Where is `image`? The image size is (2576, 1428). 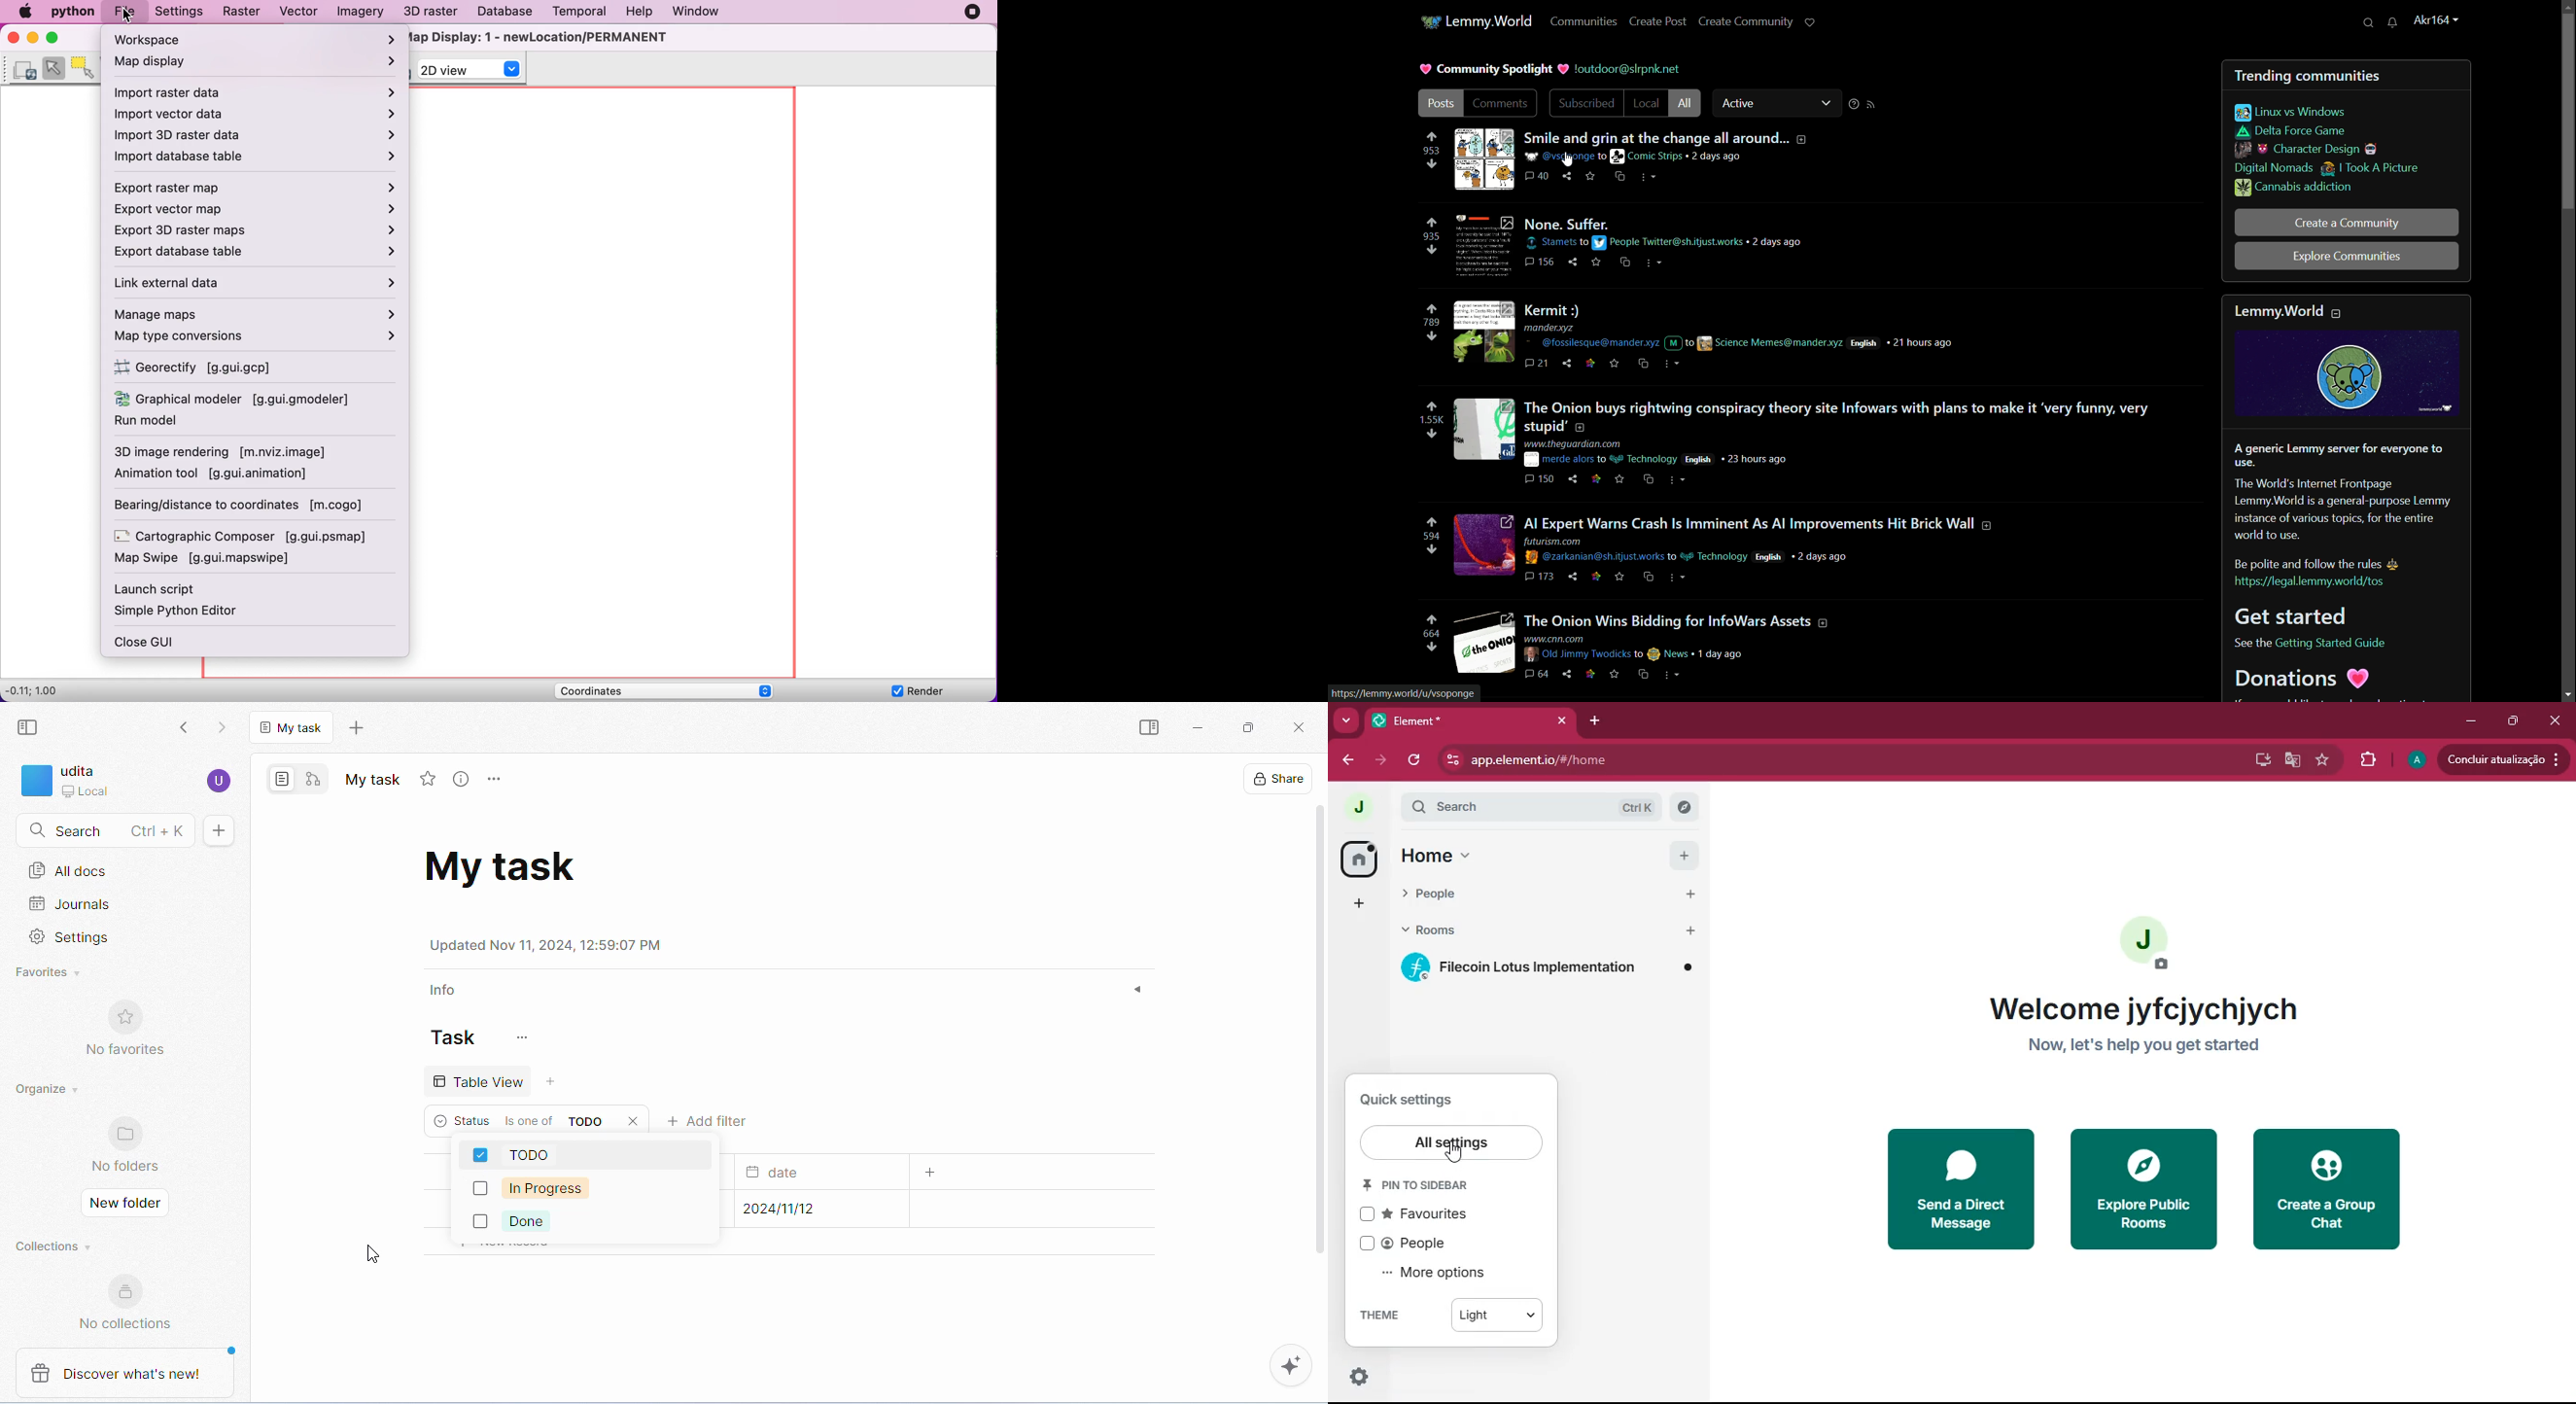 image is located at coordinates (1484, 160).